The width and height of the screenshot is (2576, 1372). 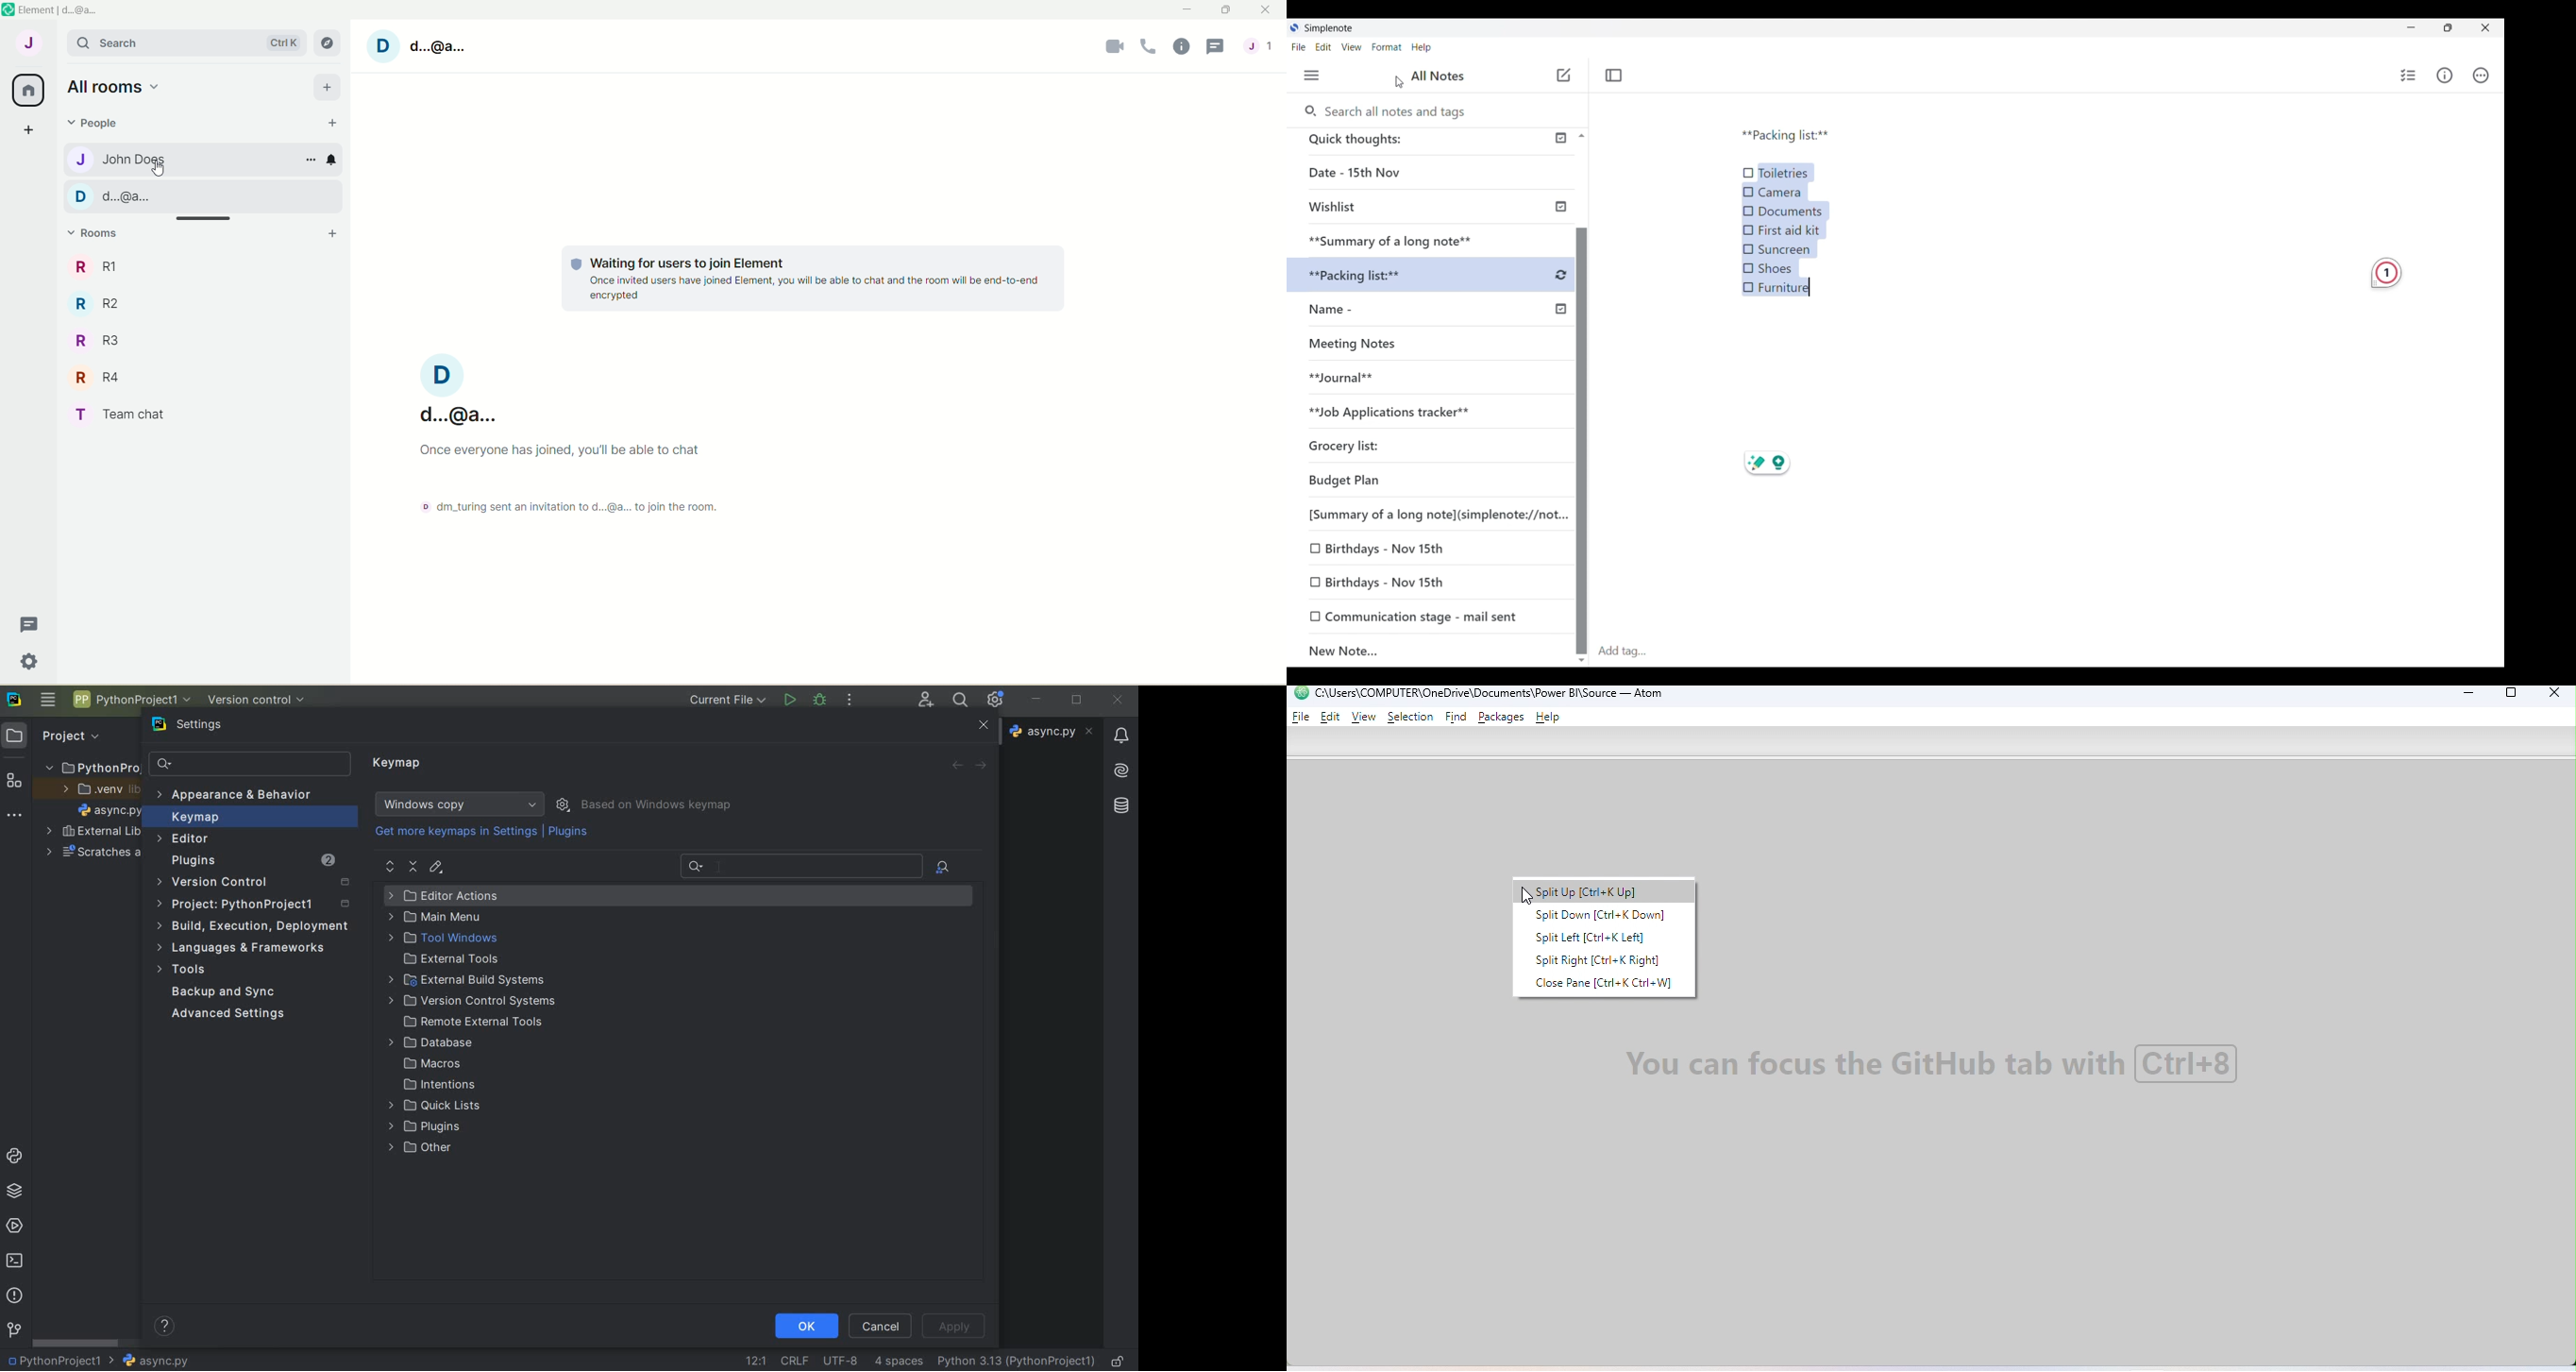 What do you see at coordinates (562, 449) in the screenshot?
I see `Once everyone has joined, you'll able to chat` at bounding box center [562, 449].